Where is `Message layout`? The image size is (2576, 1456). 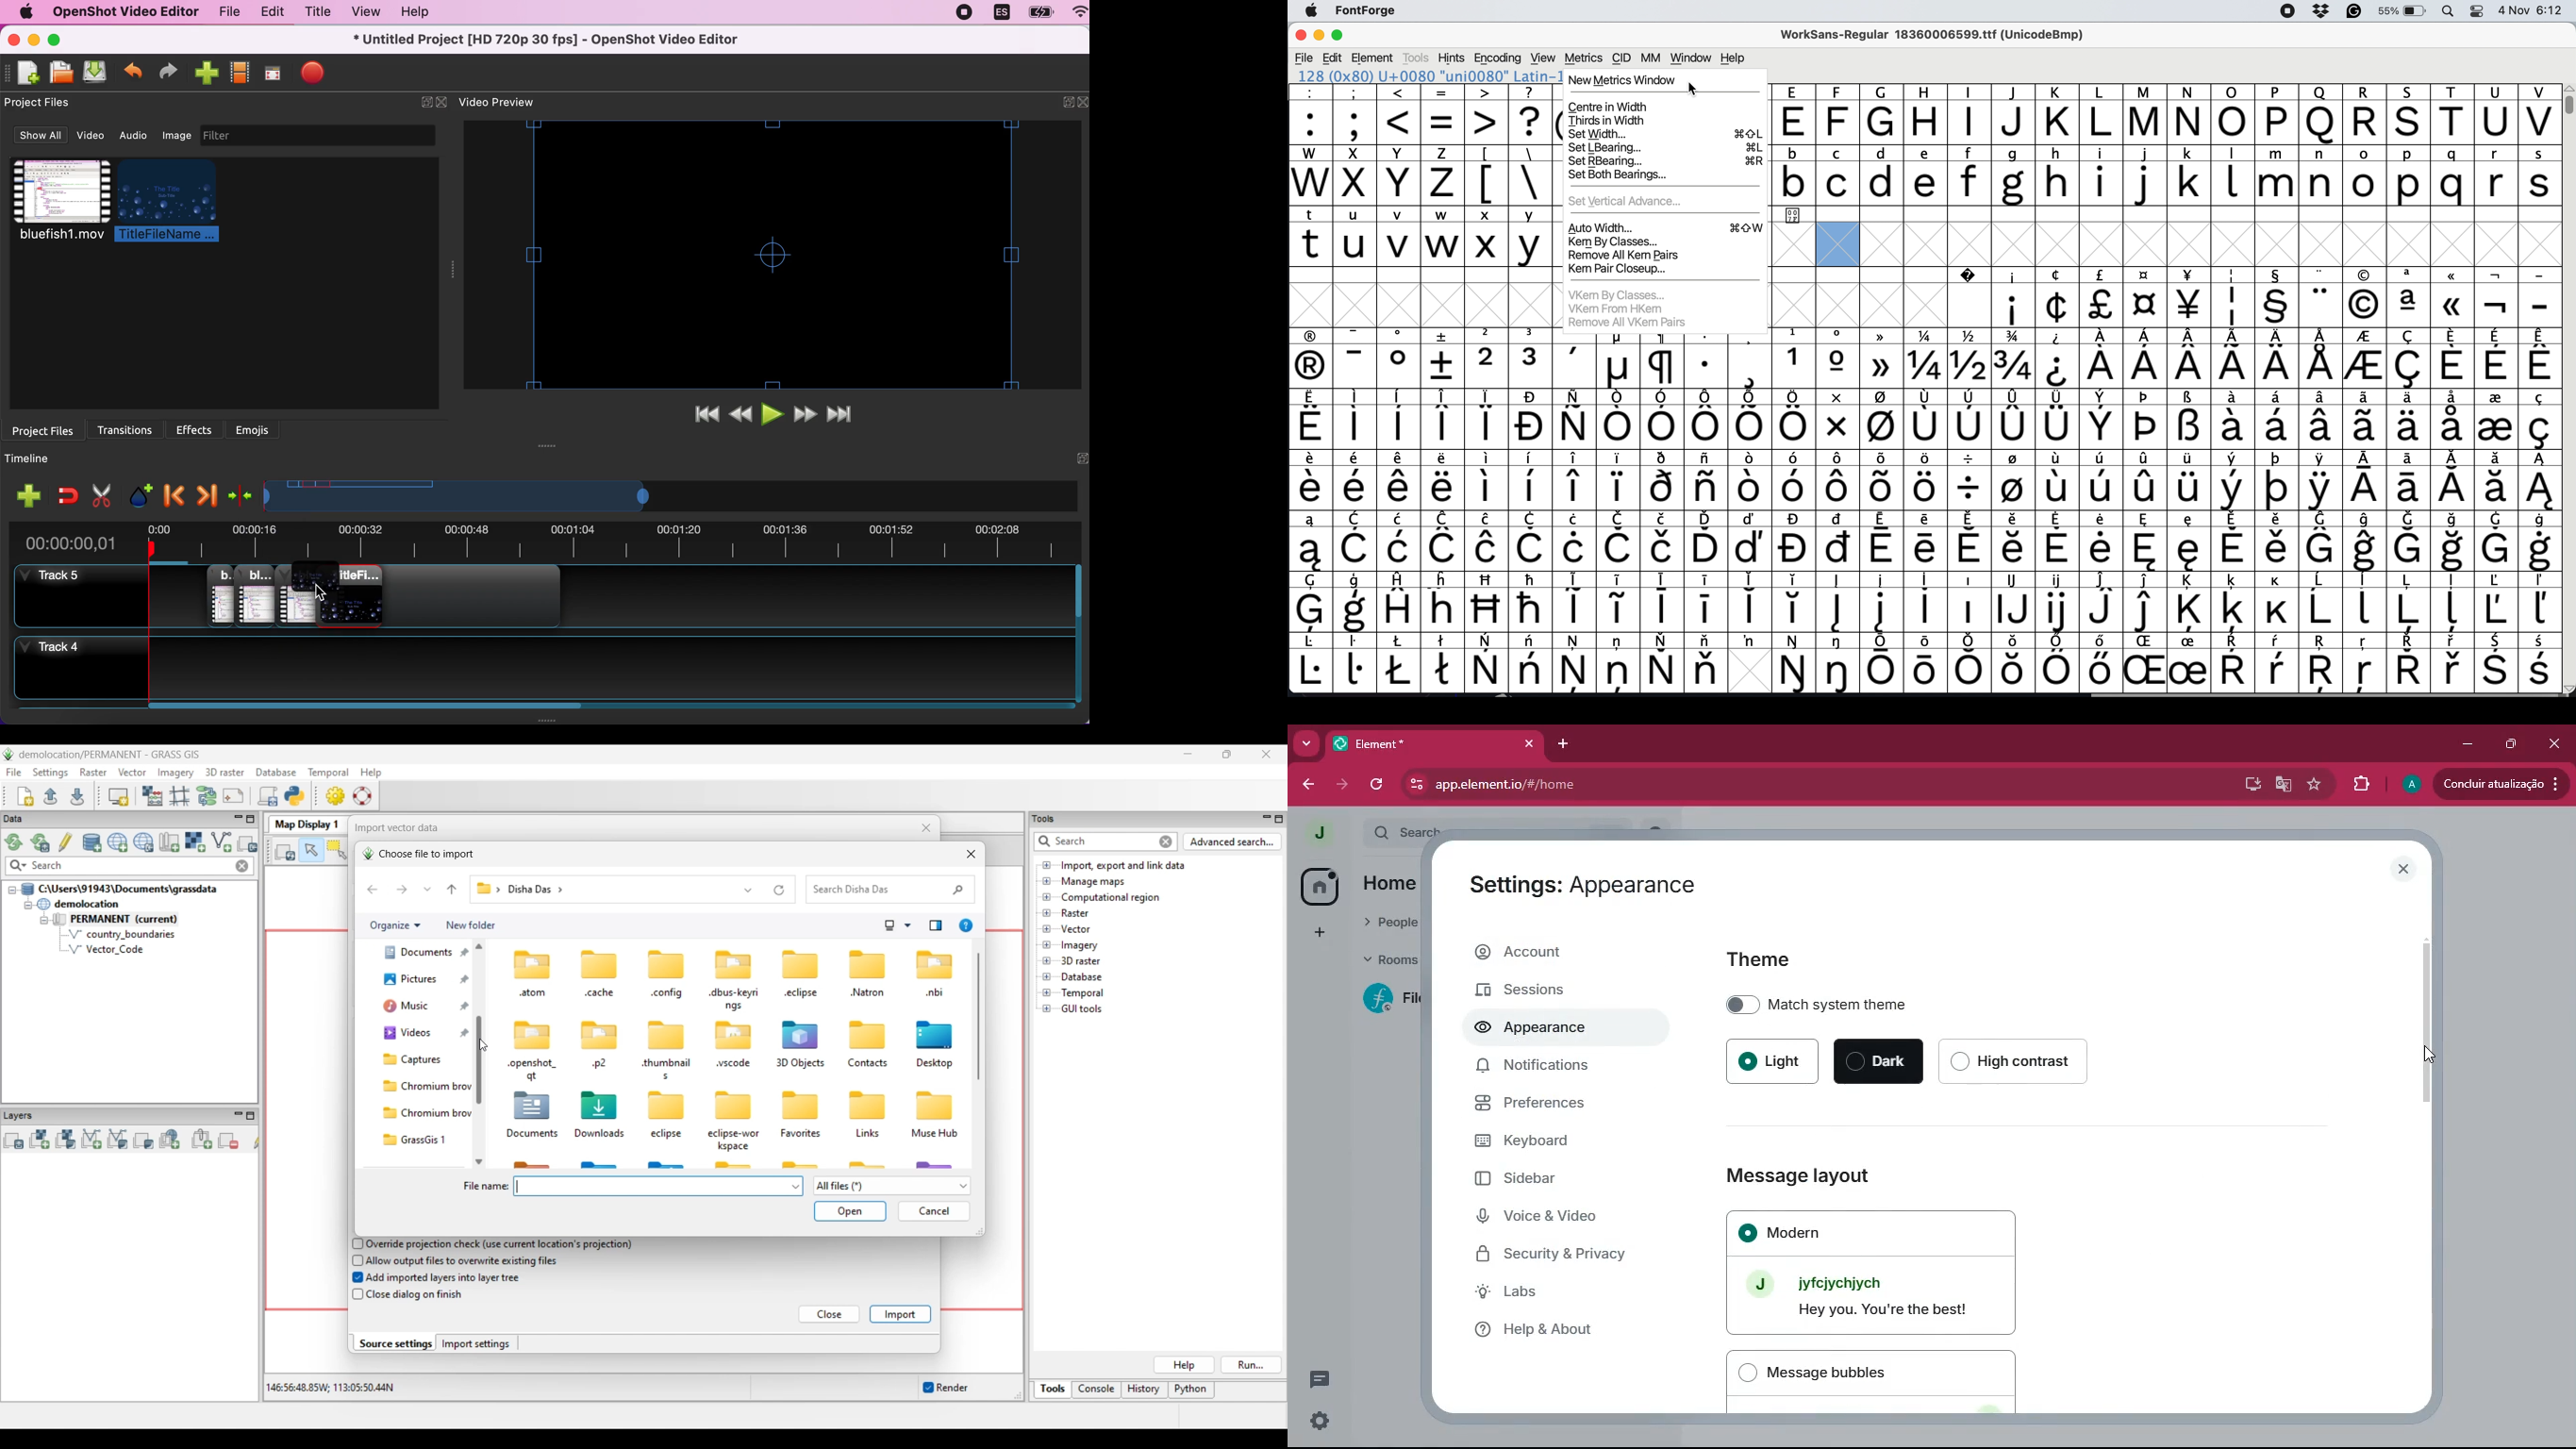 Message layout is located at coordinates (1800, 1176).